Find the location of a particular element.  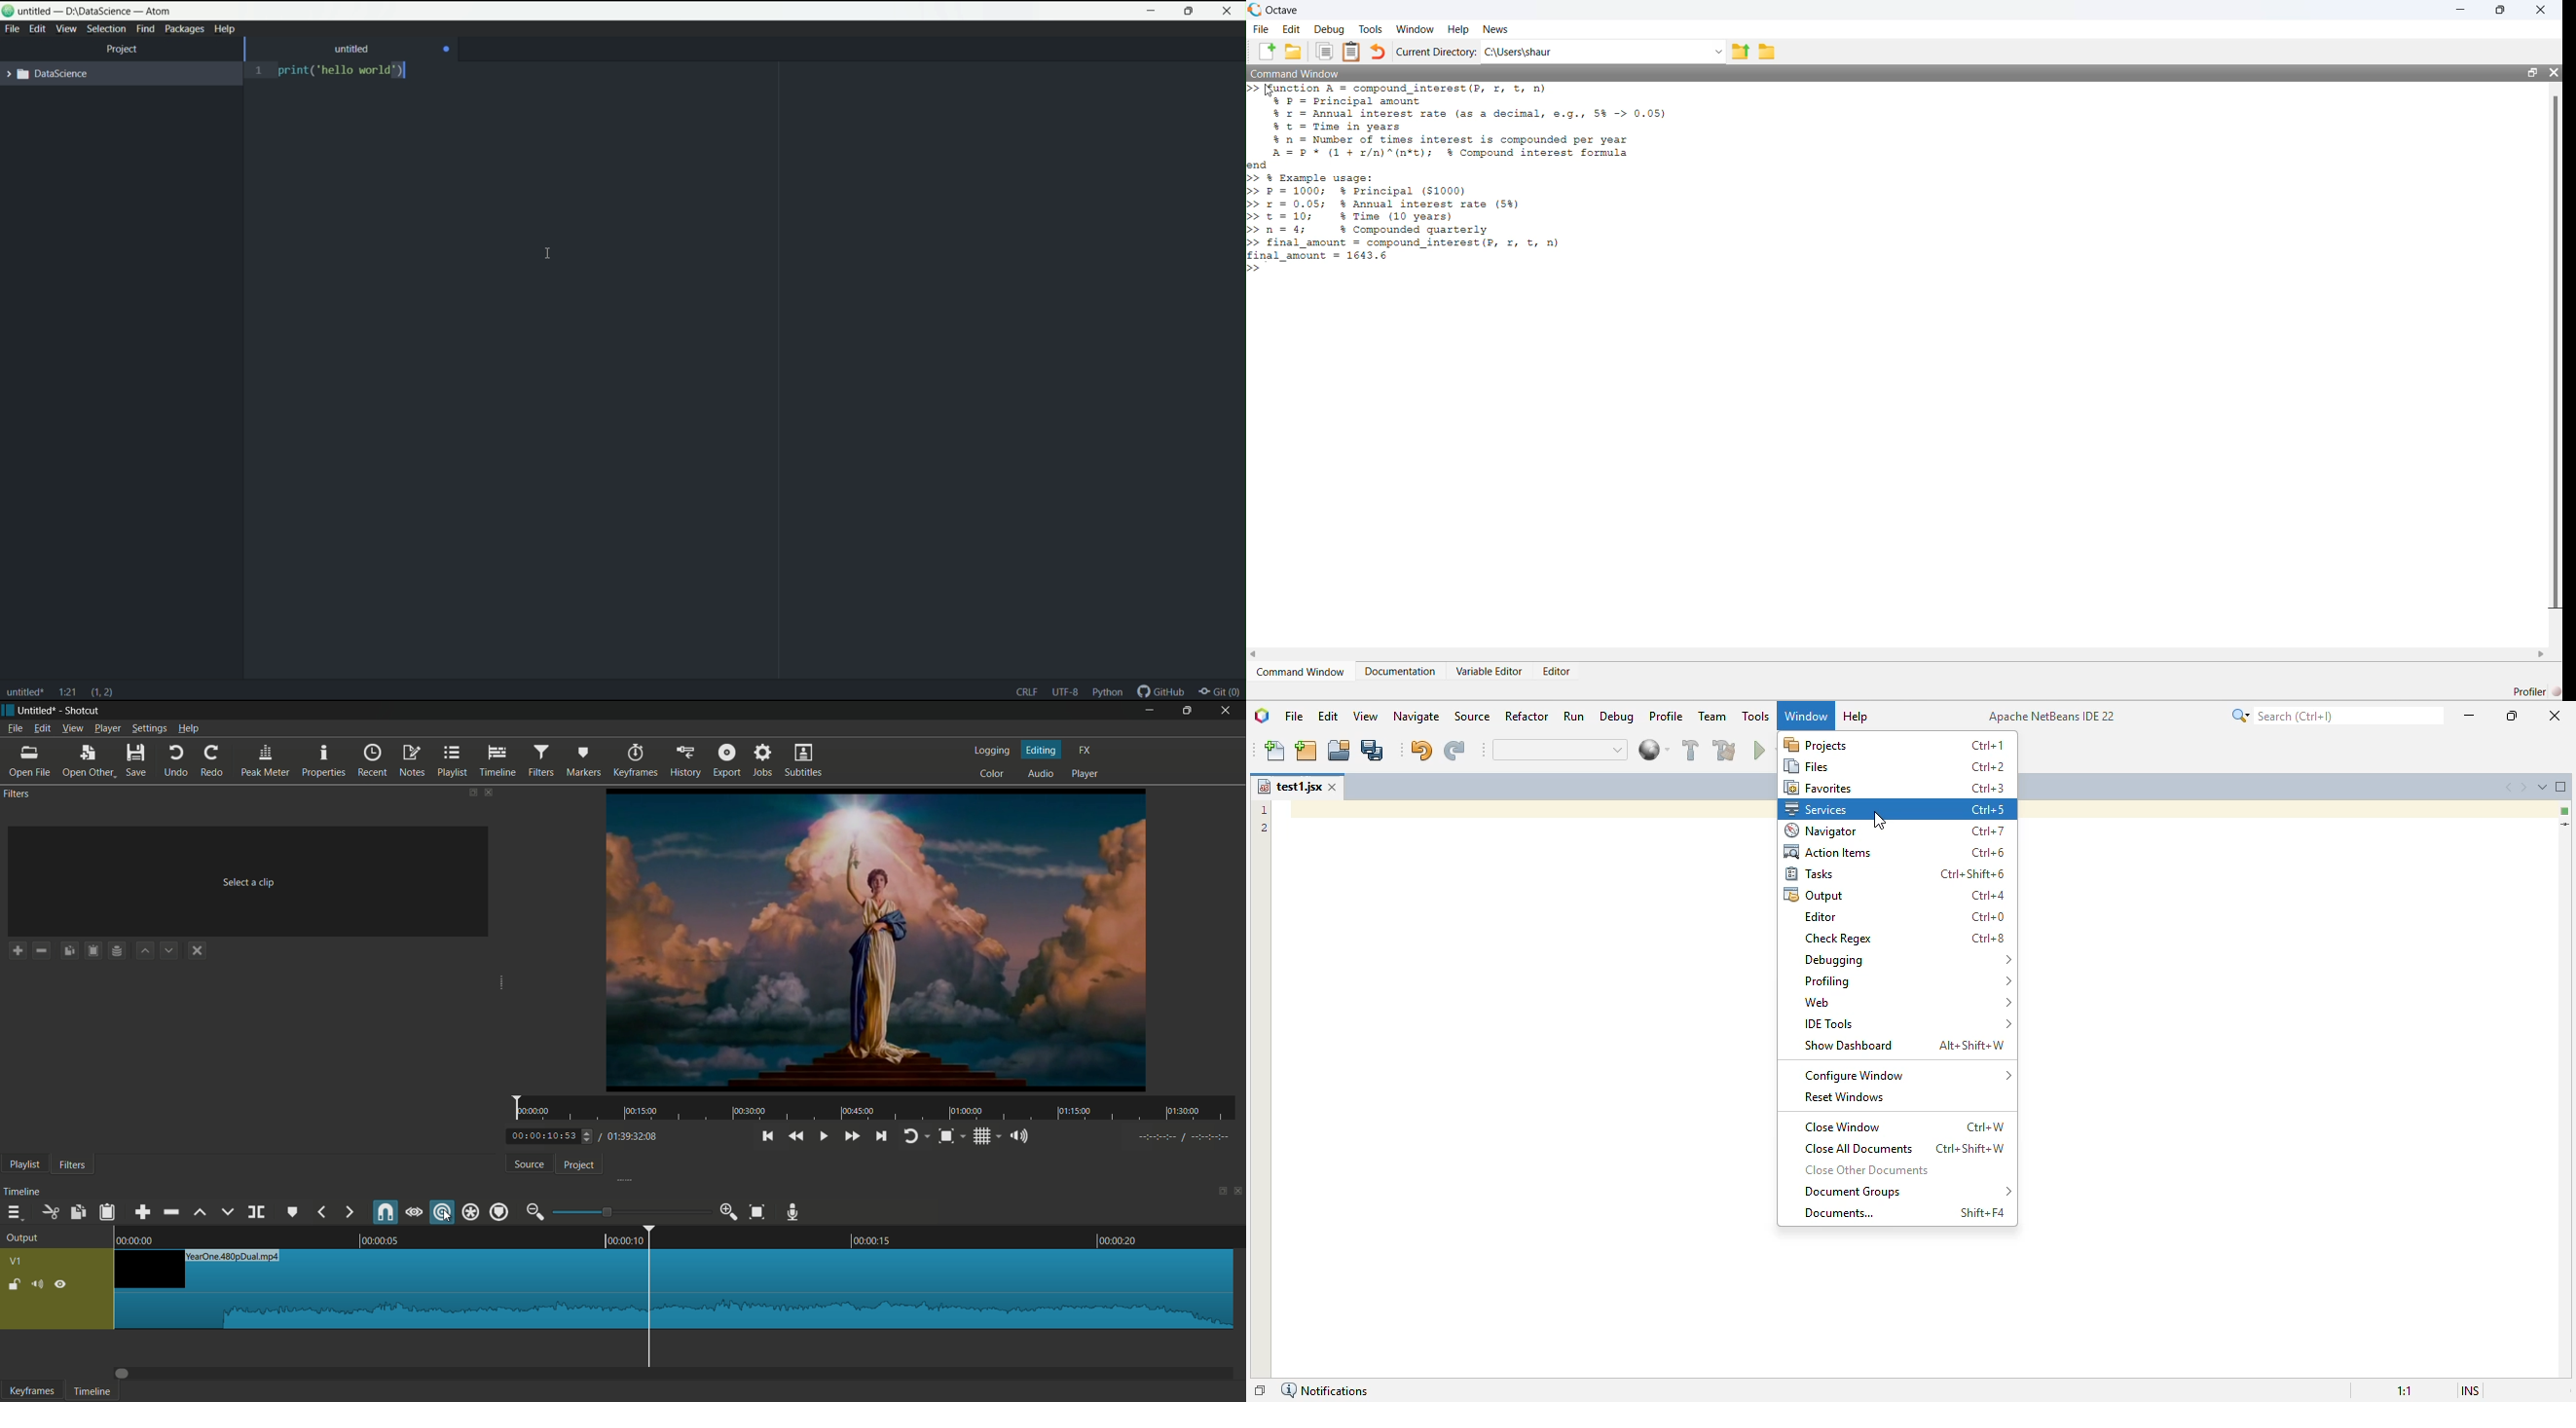

lift is located at coordinates (201, 1212).